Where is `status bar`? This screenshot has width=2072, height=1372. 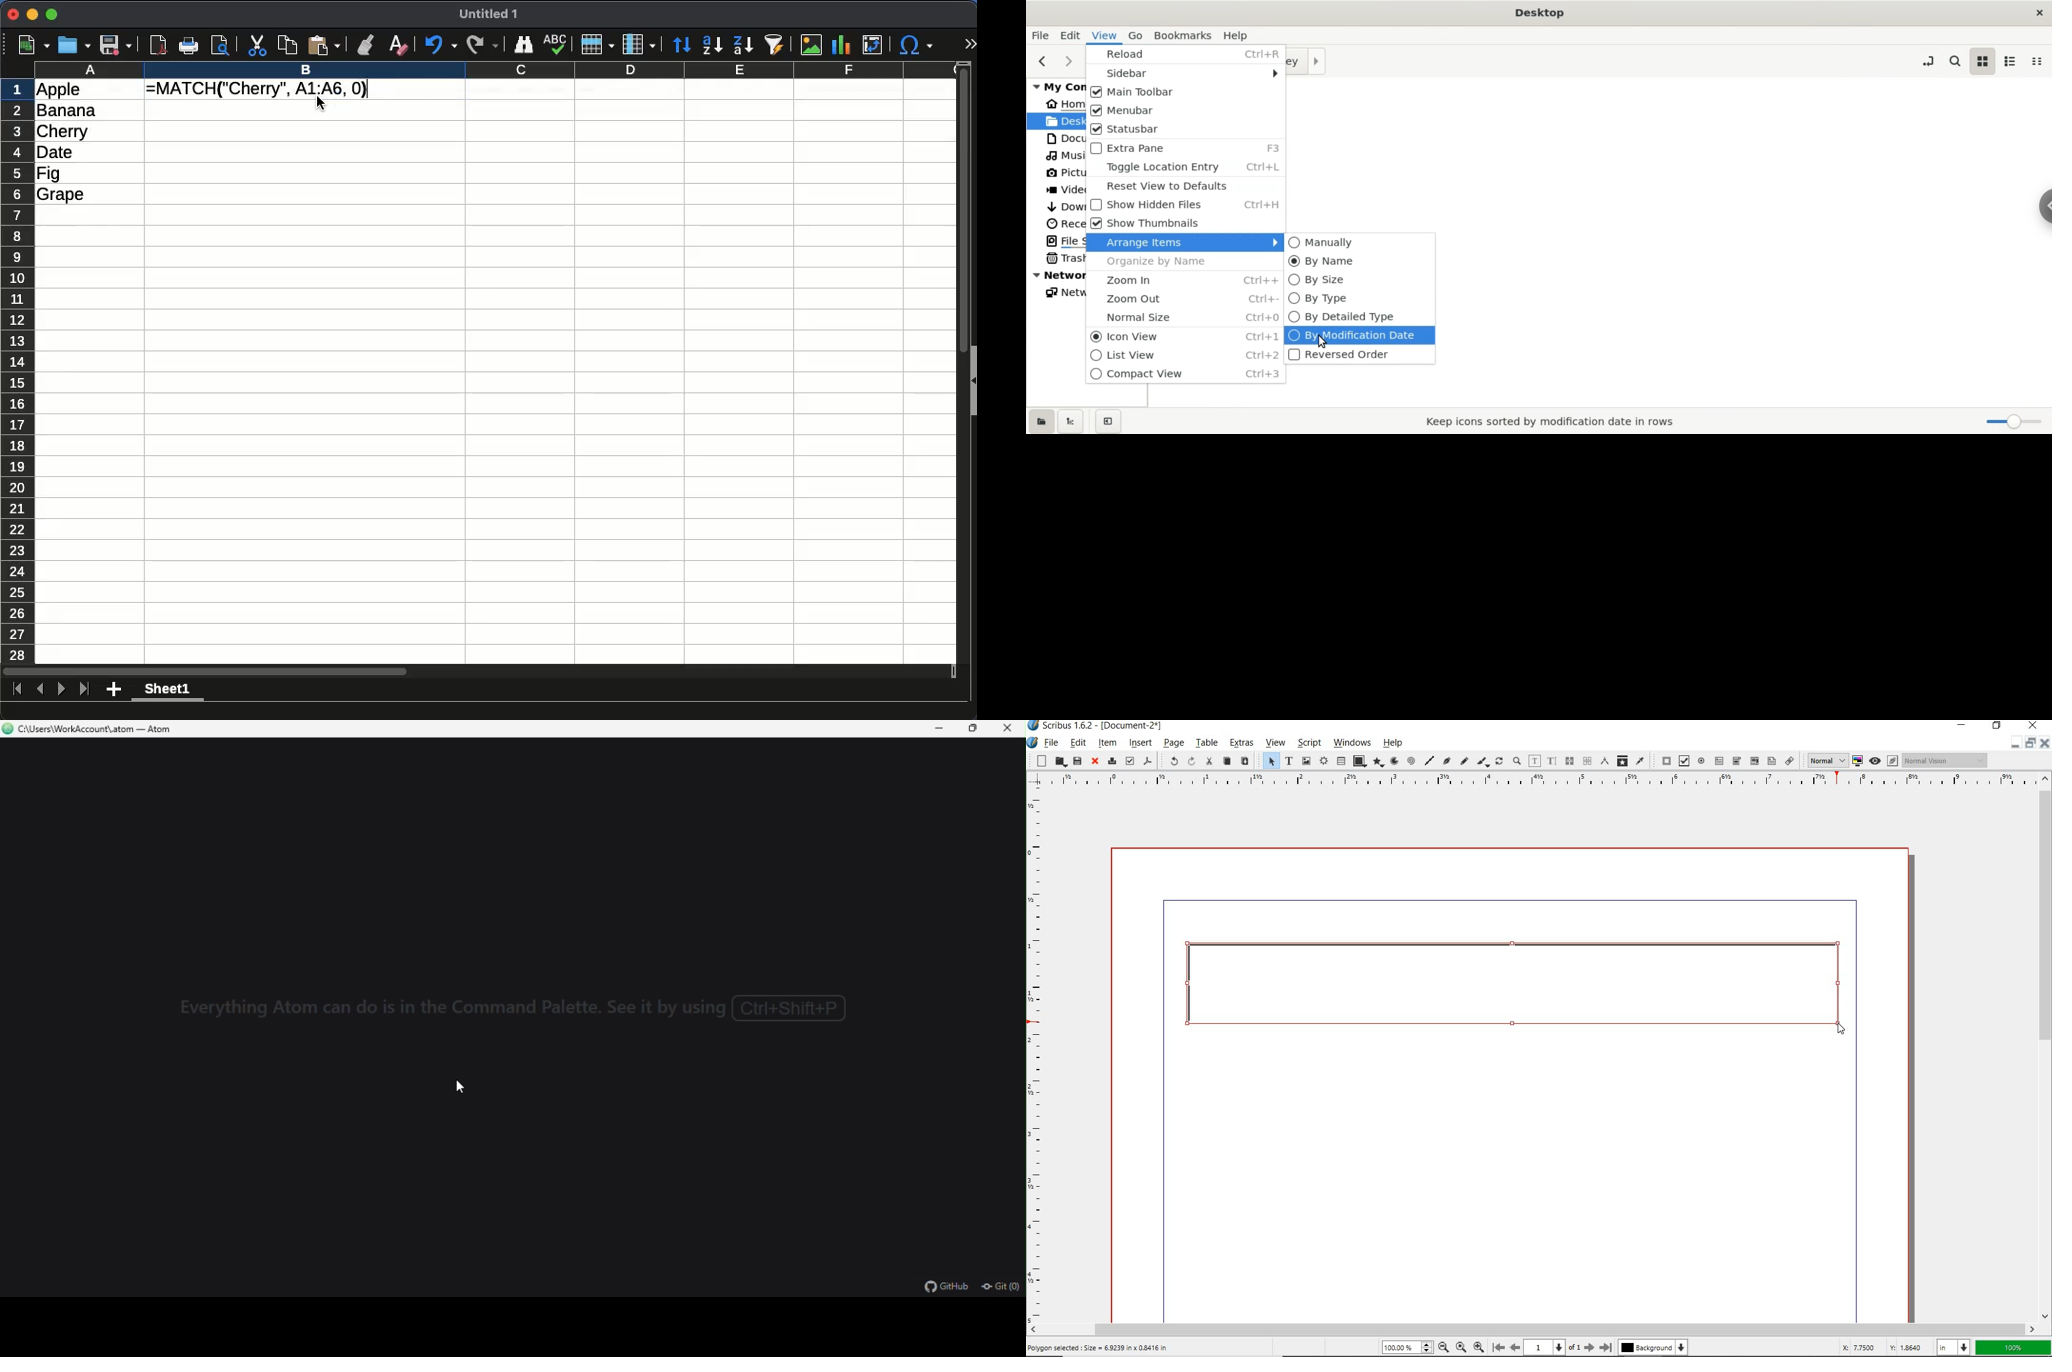 status bar is located at coordinates (1185, 130).